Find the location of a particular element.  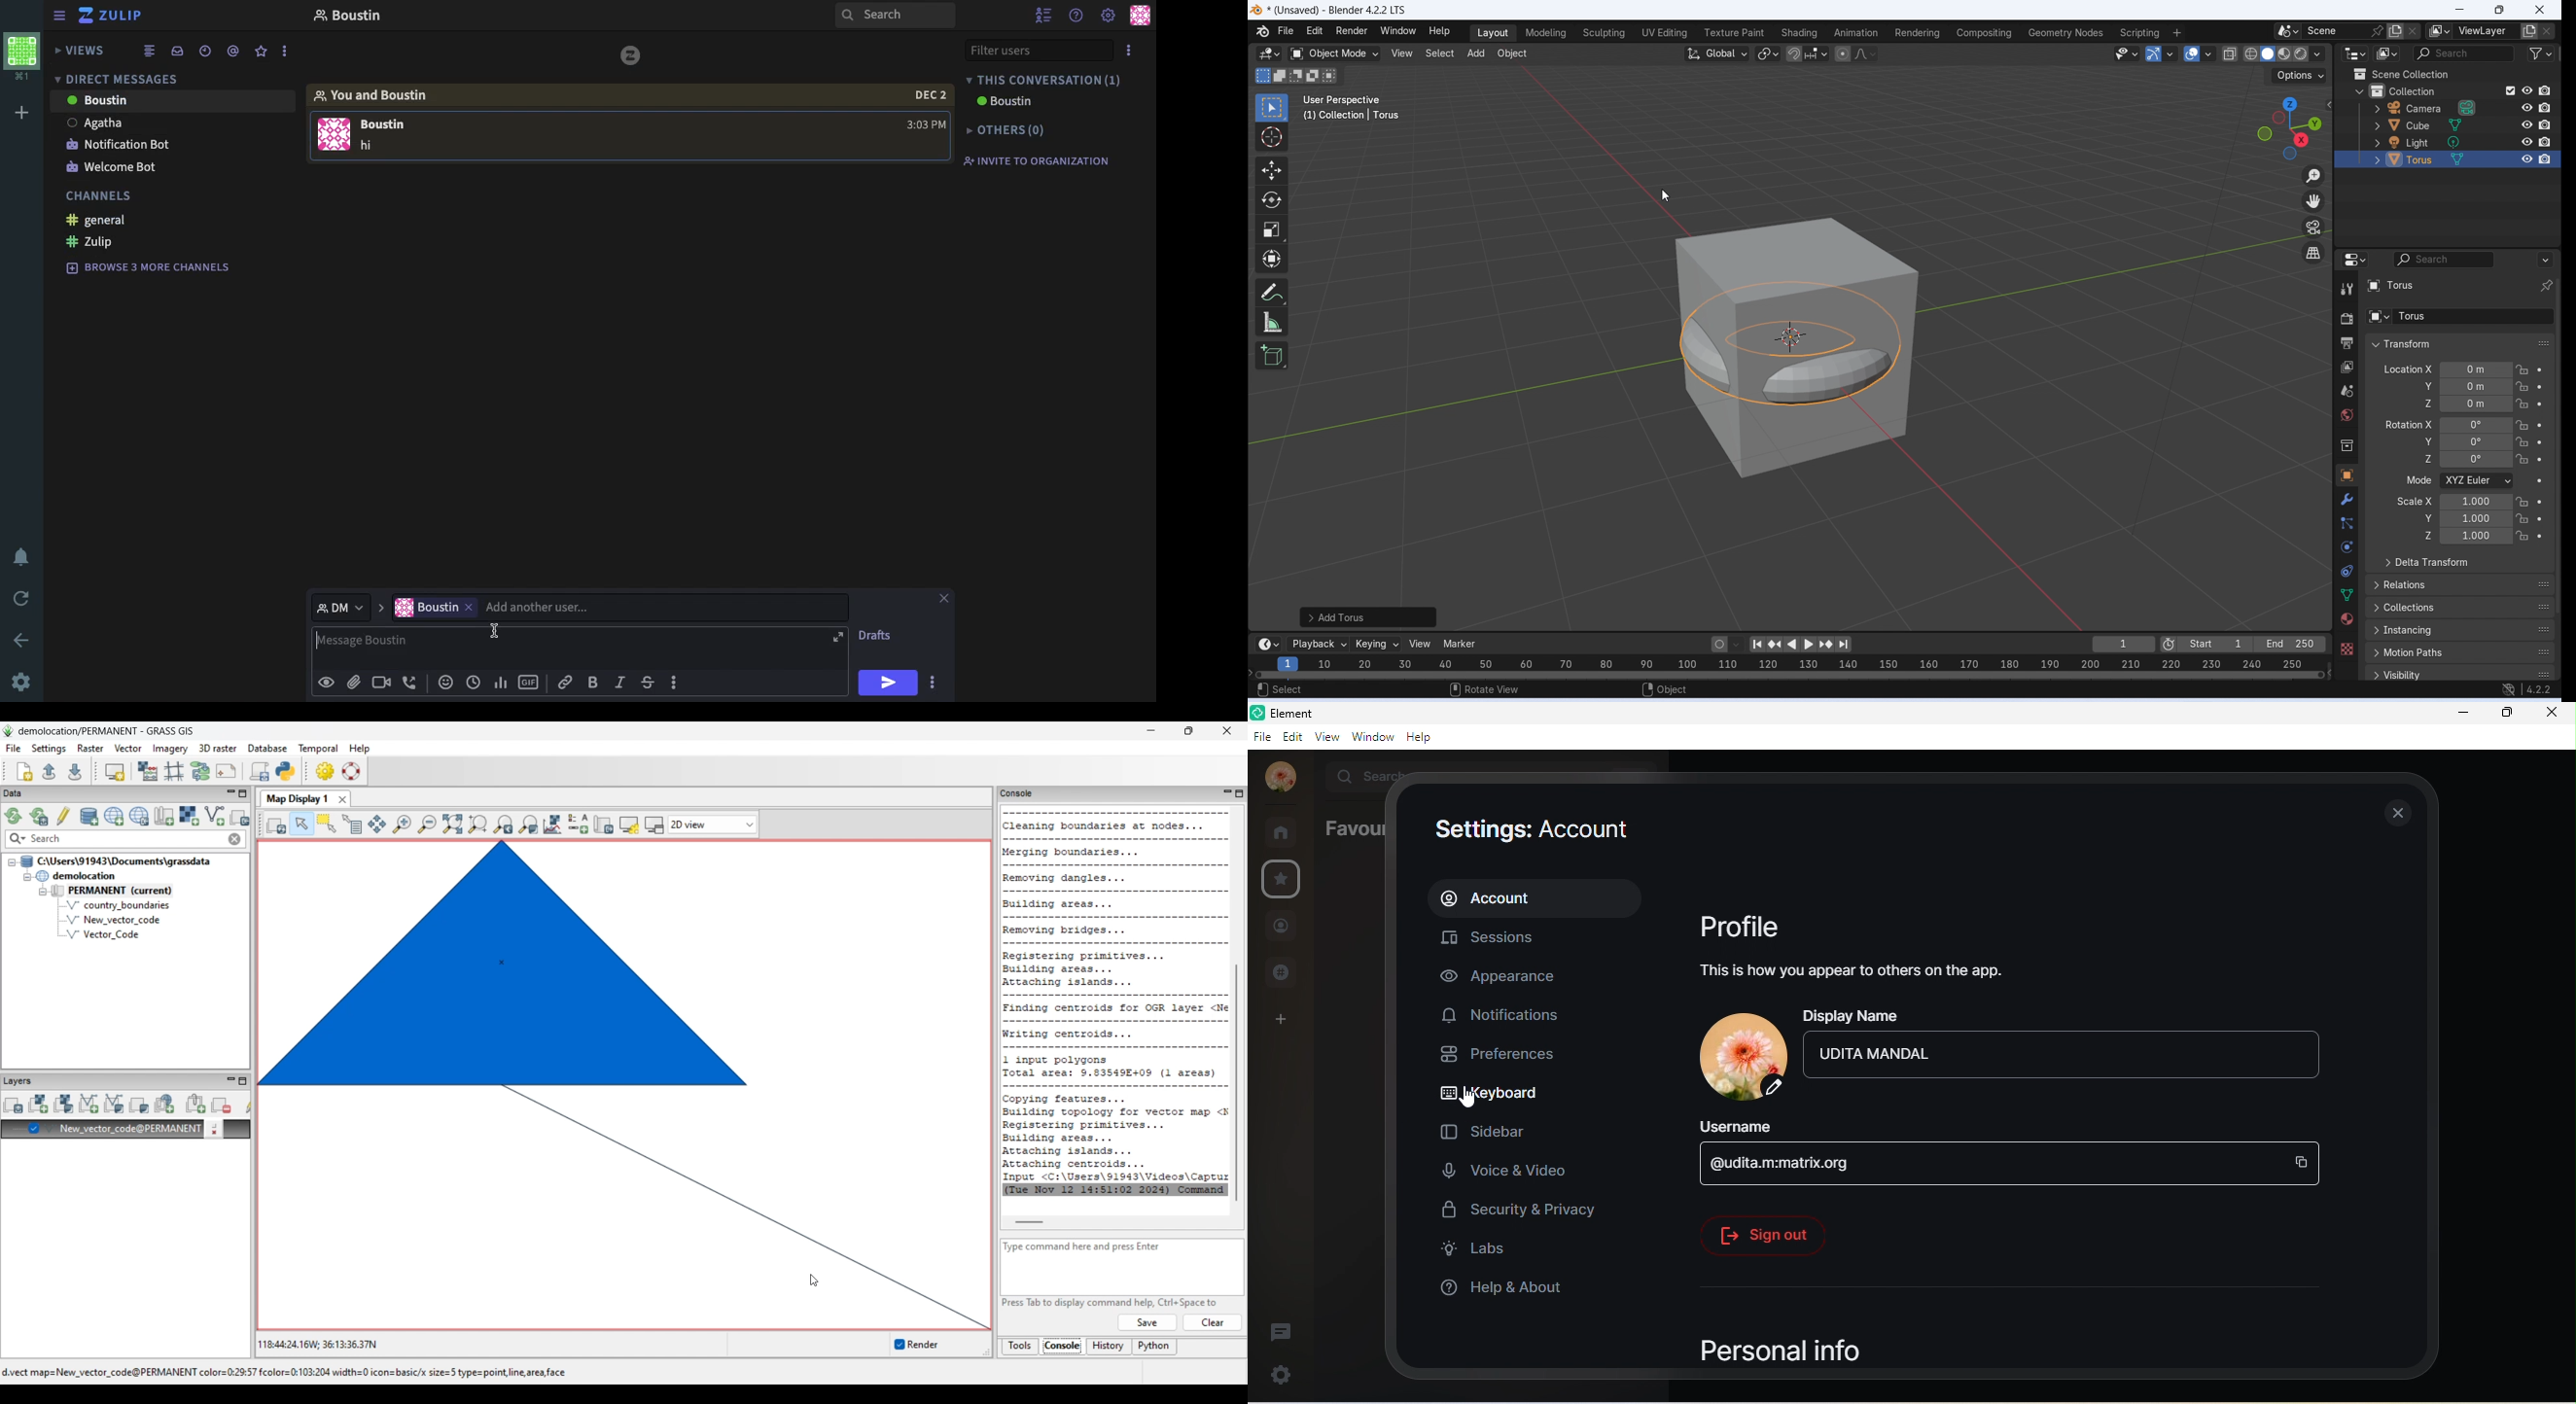

options is located at coordinates (678, 684).